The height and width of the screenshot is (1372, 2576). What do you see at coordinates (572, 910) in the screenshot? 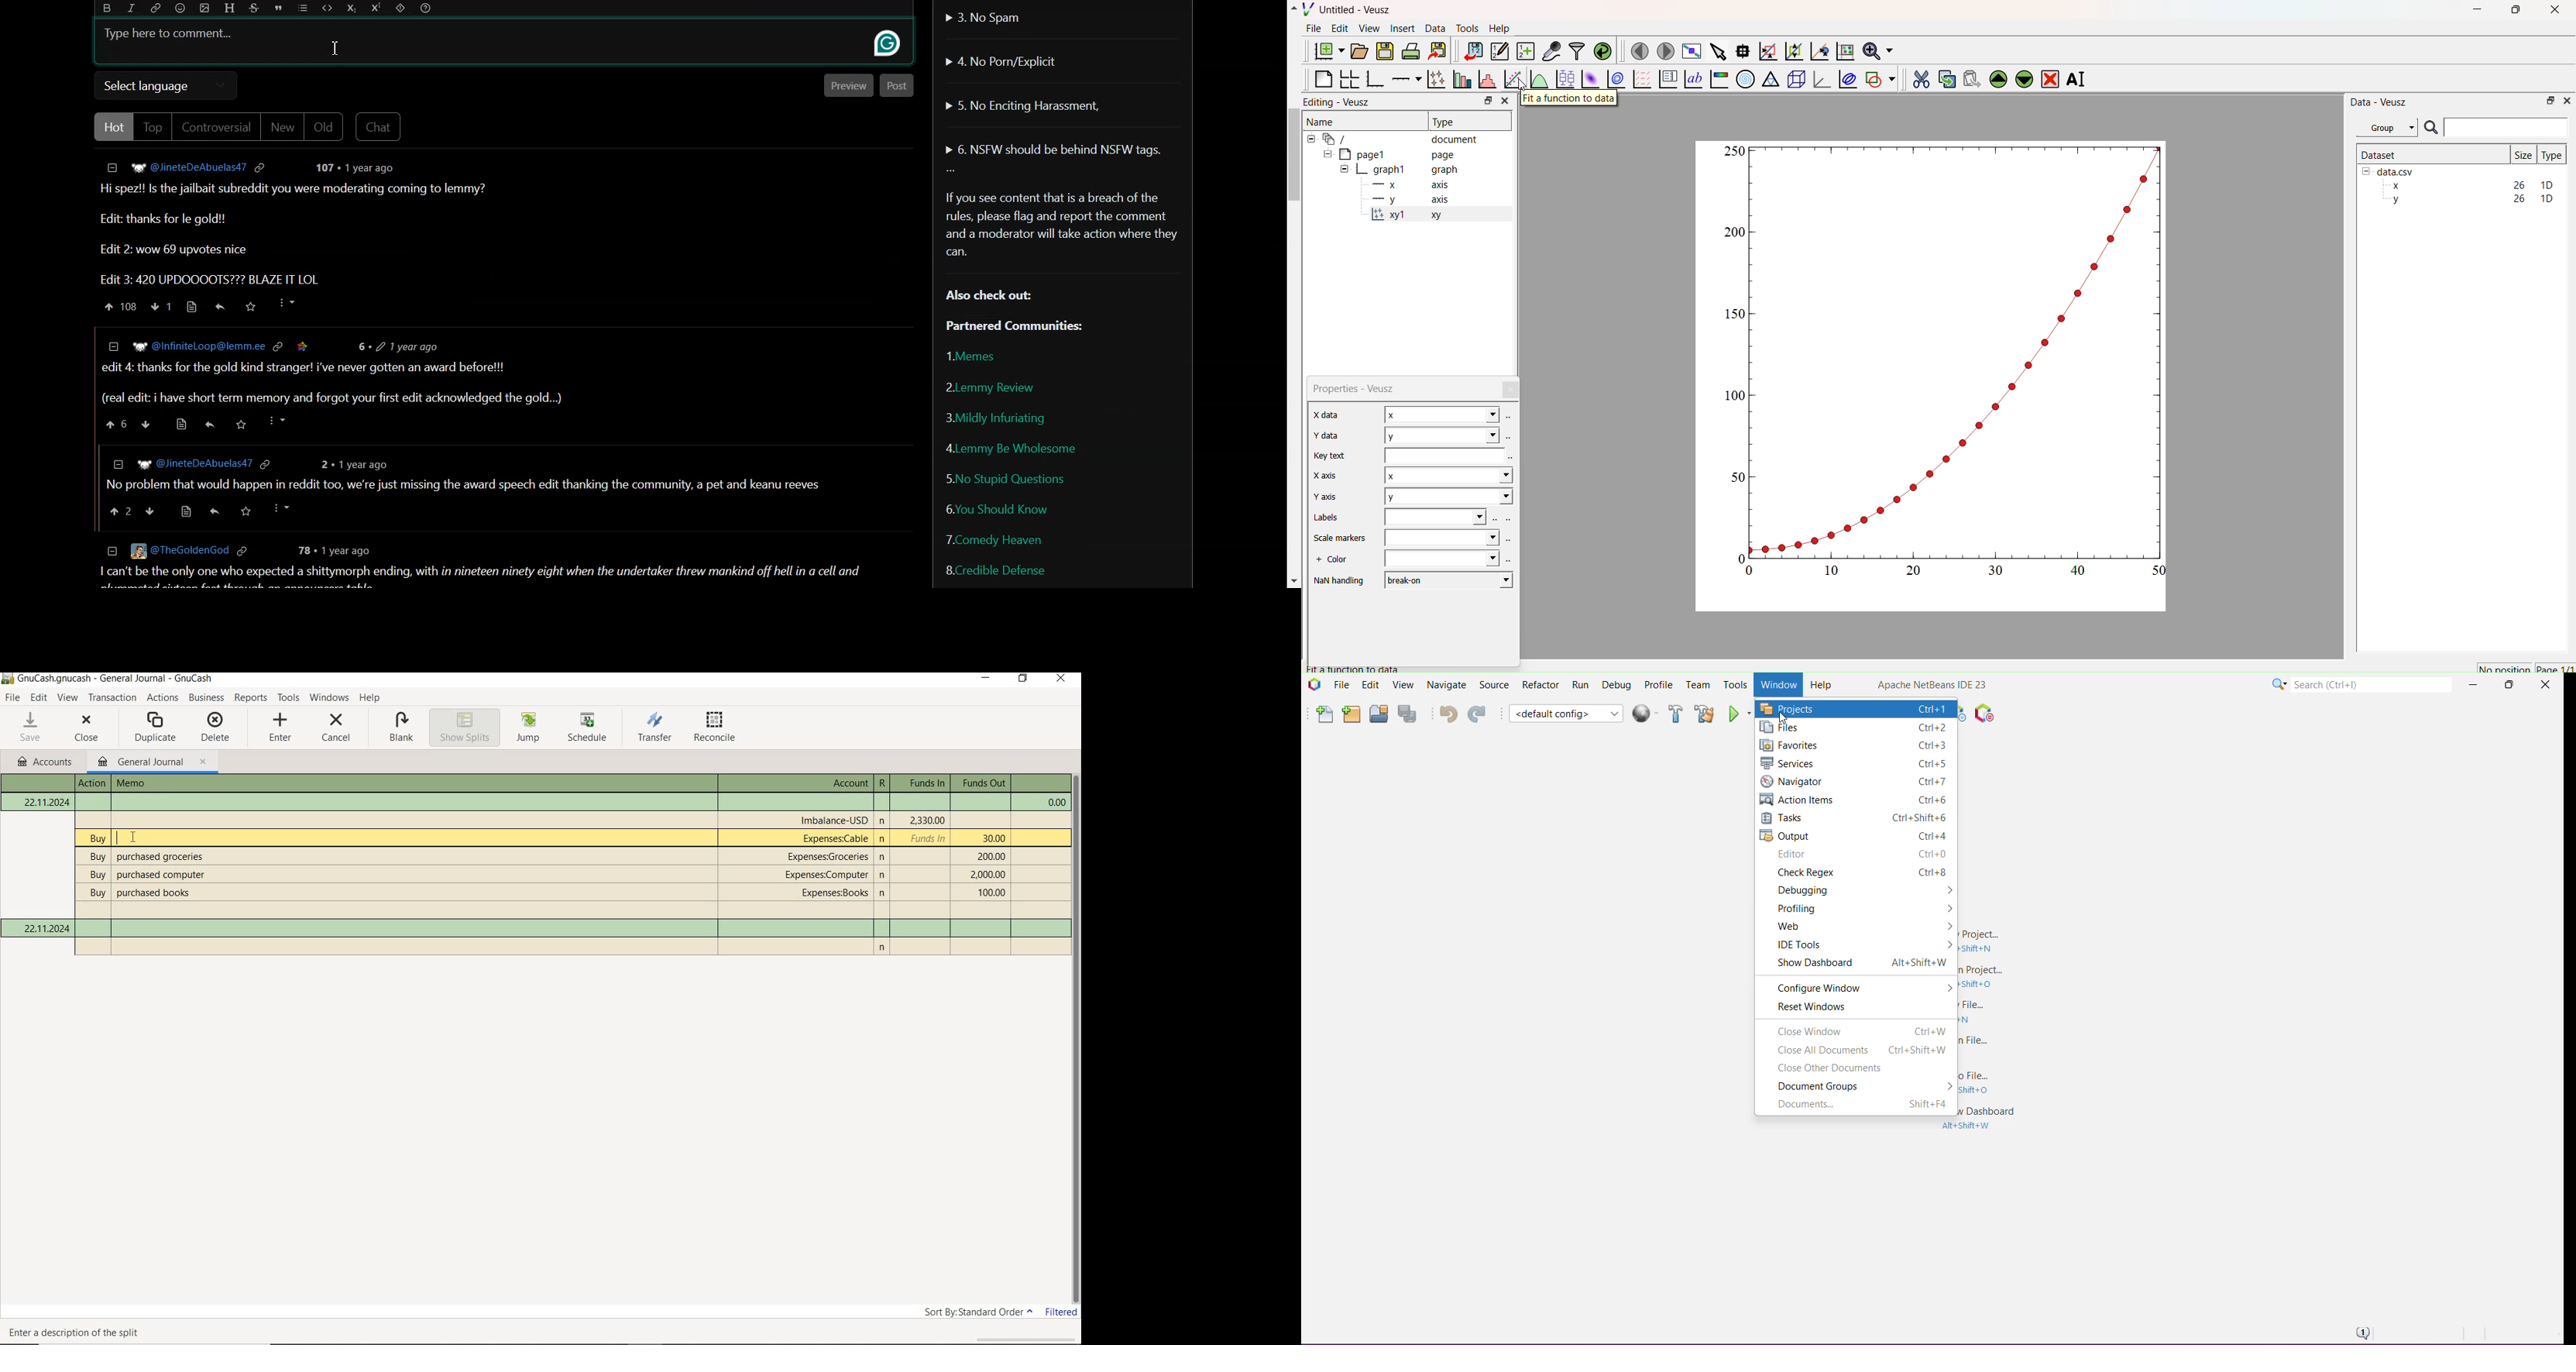
I see `Text` at bounding box center [572, 910].